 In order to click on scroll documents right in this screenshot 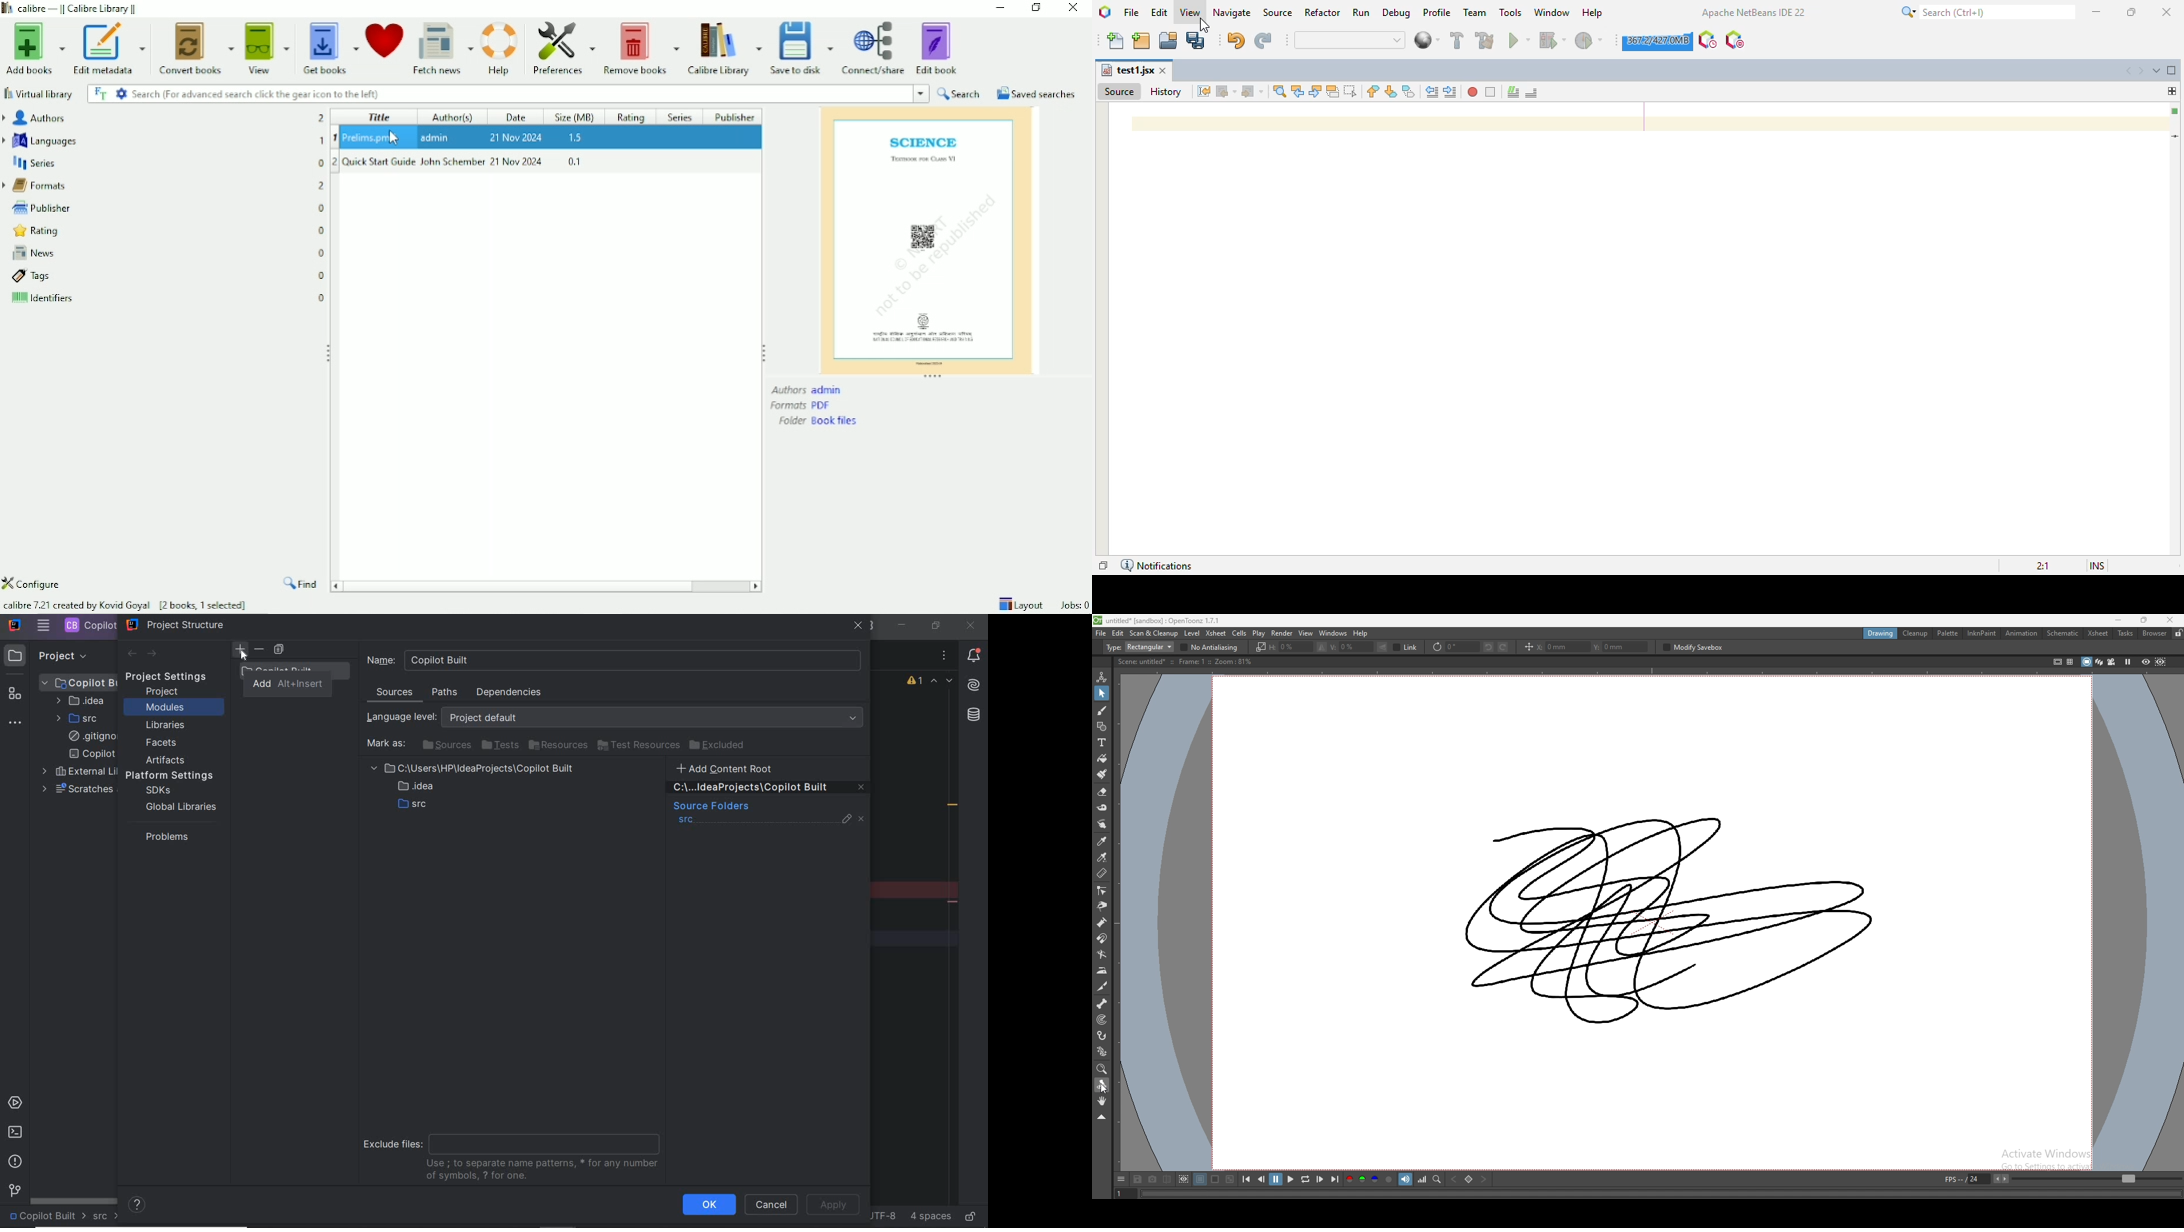, I will do `click(2140, 71)`.